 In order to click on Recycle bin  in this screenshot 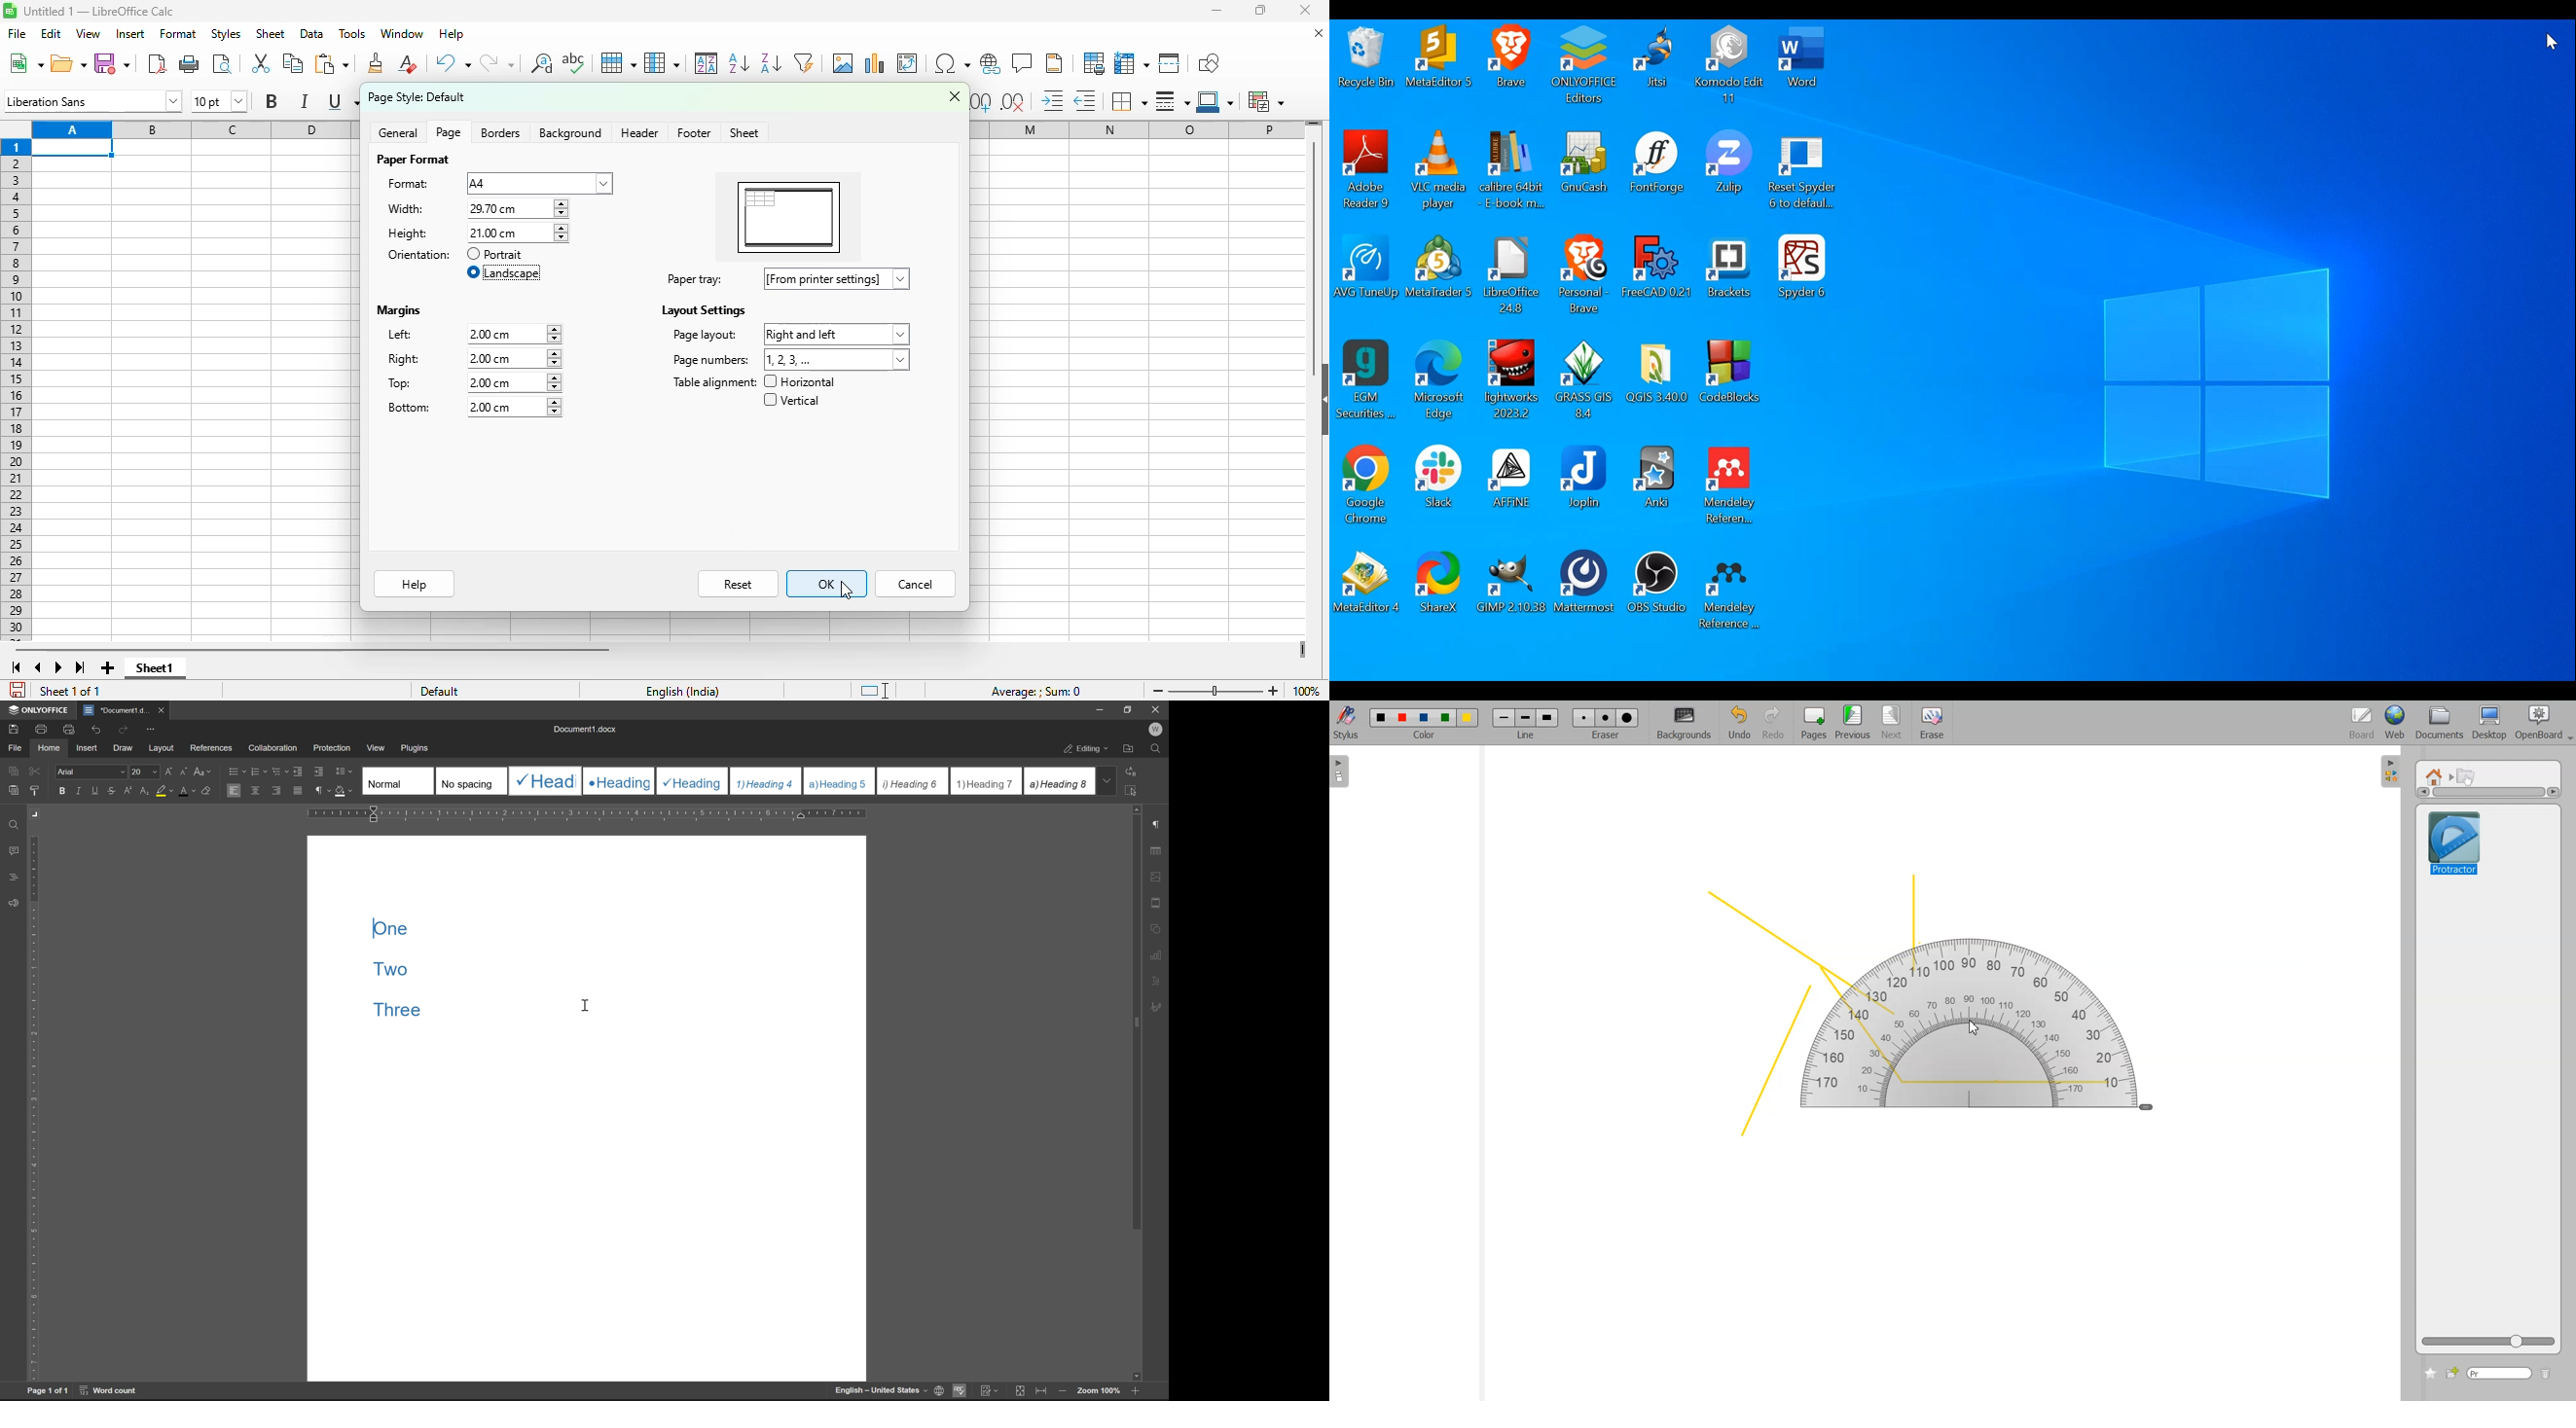, I will do `click(1366, 65)`.